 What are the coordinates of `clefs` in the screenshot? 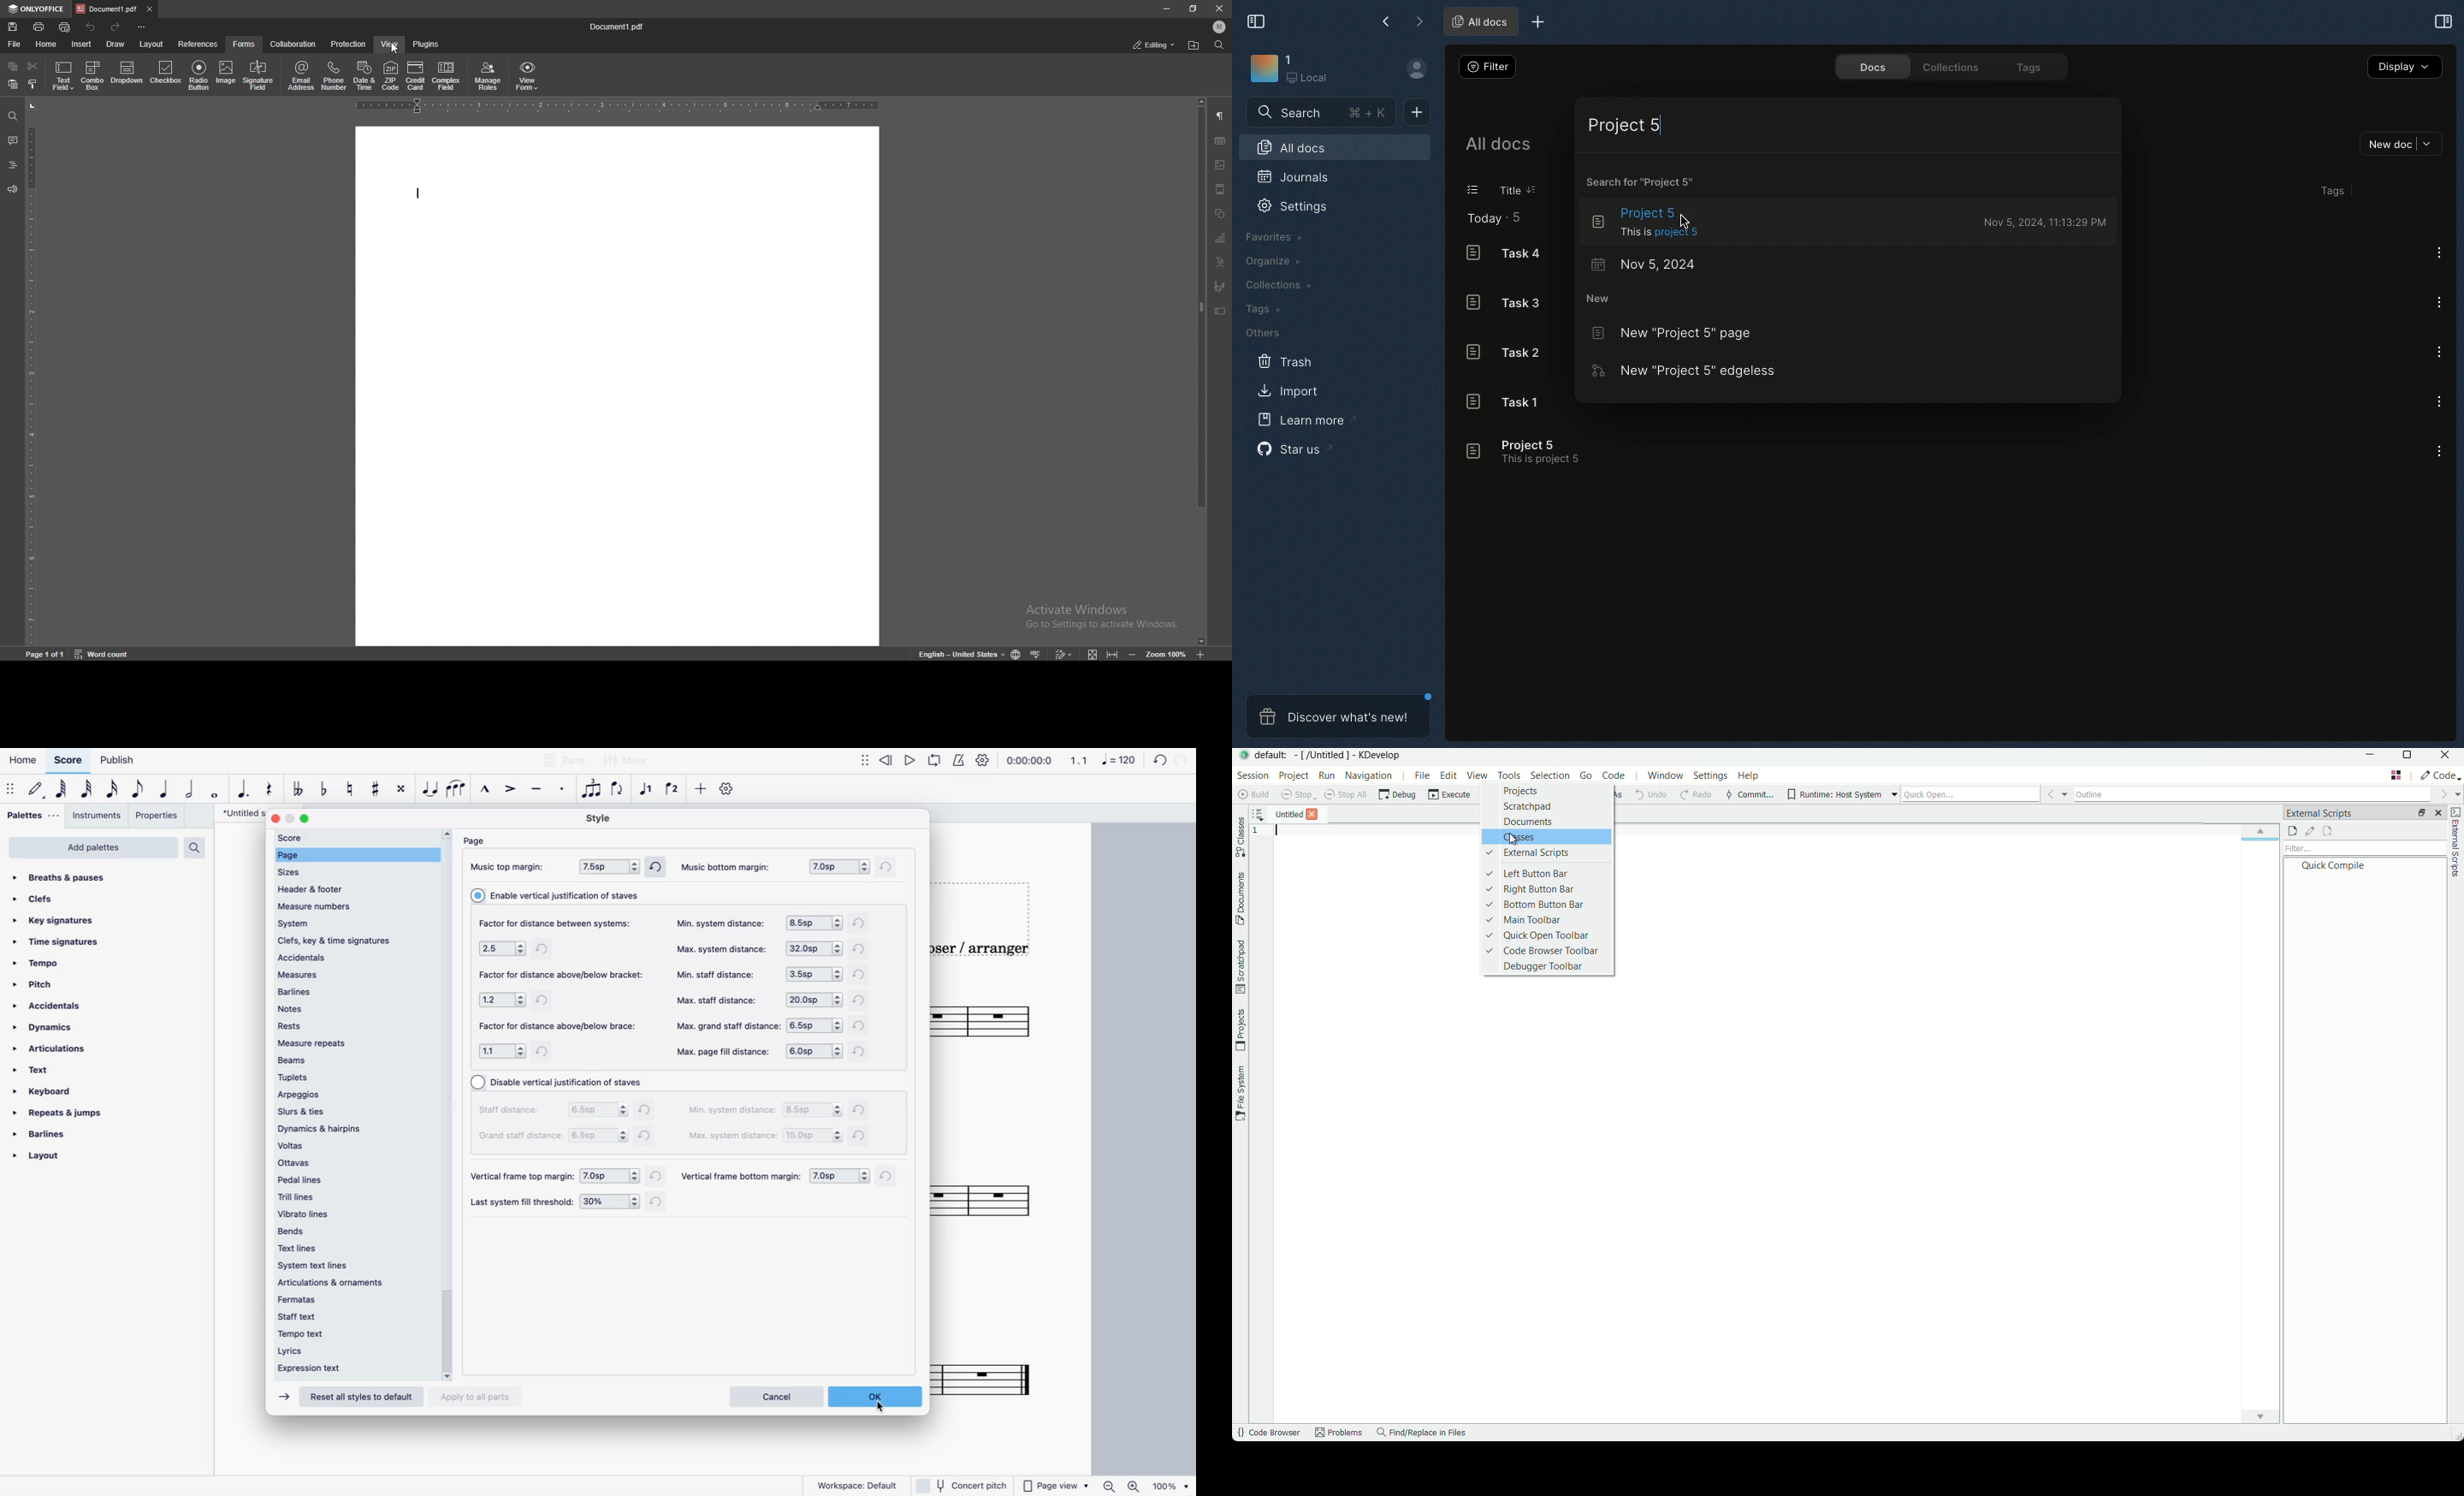 It's located at (41, 900).